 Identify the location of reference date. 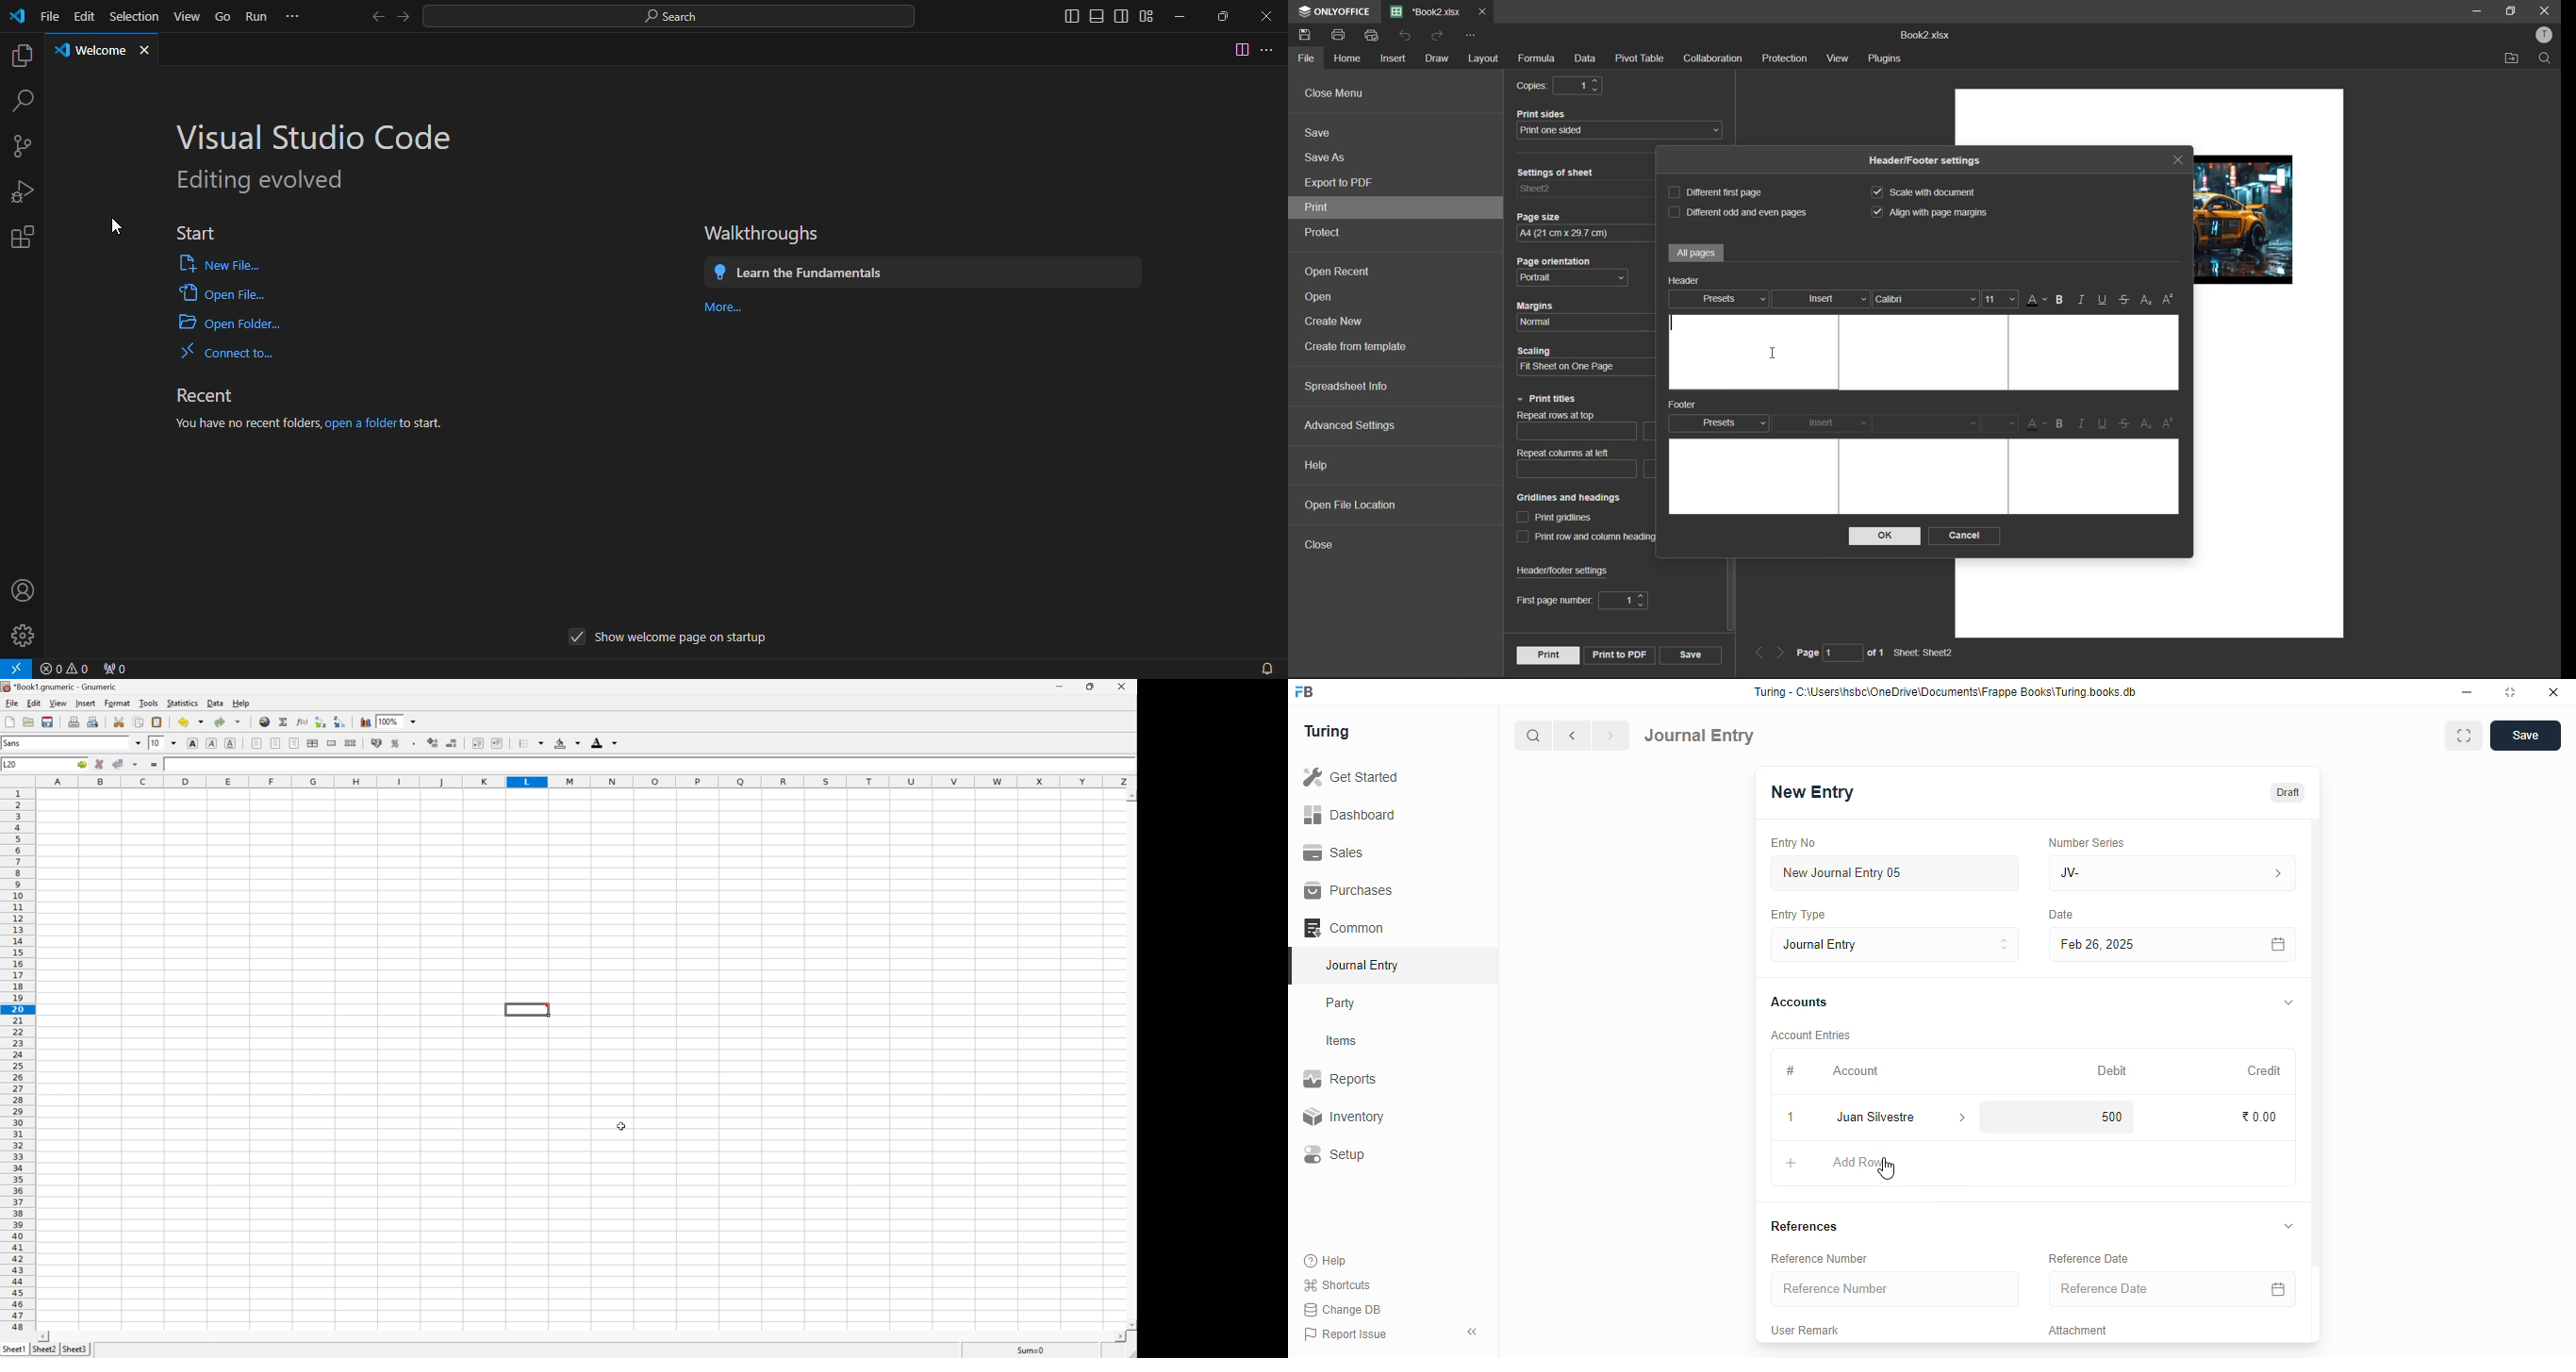
(2145, 1289).